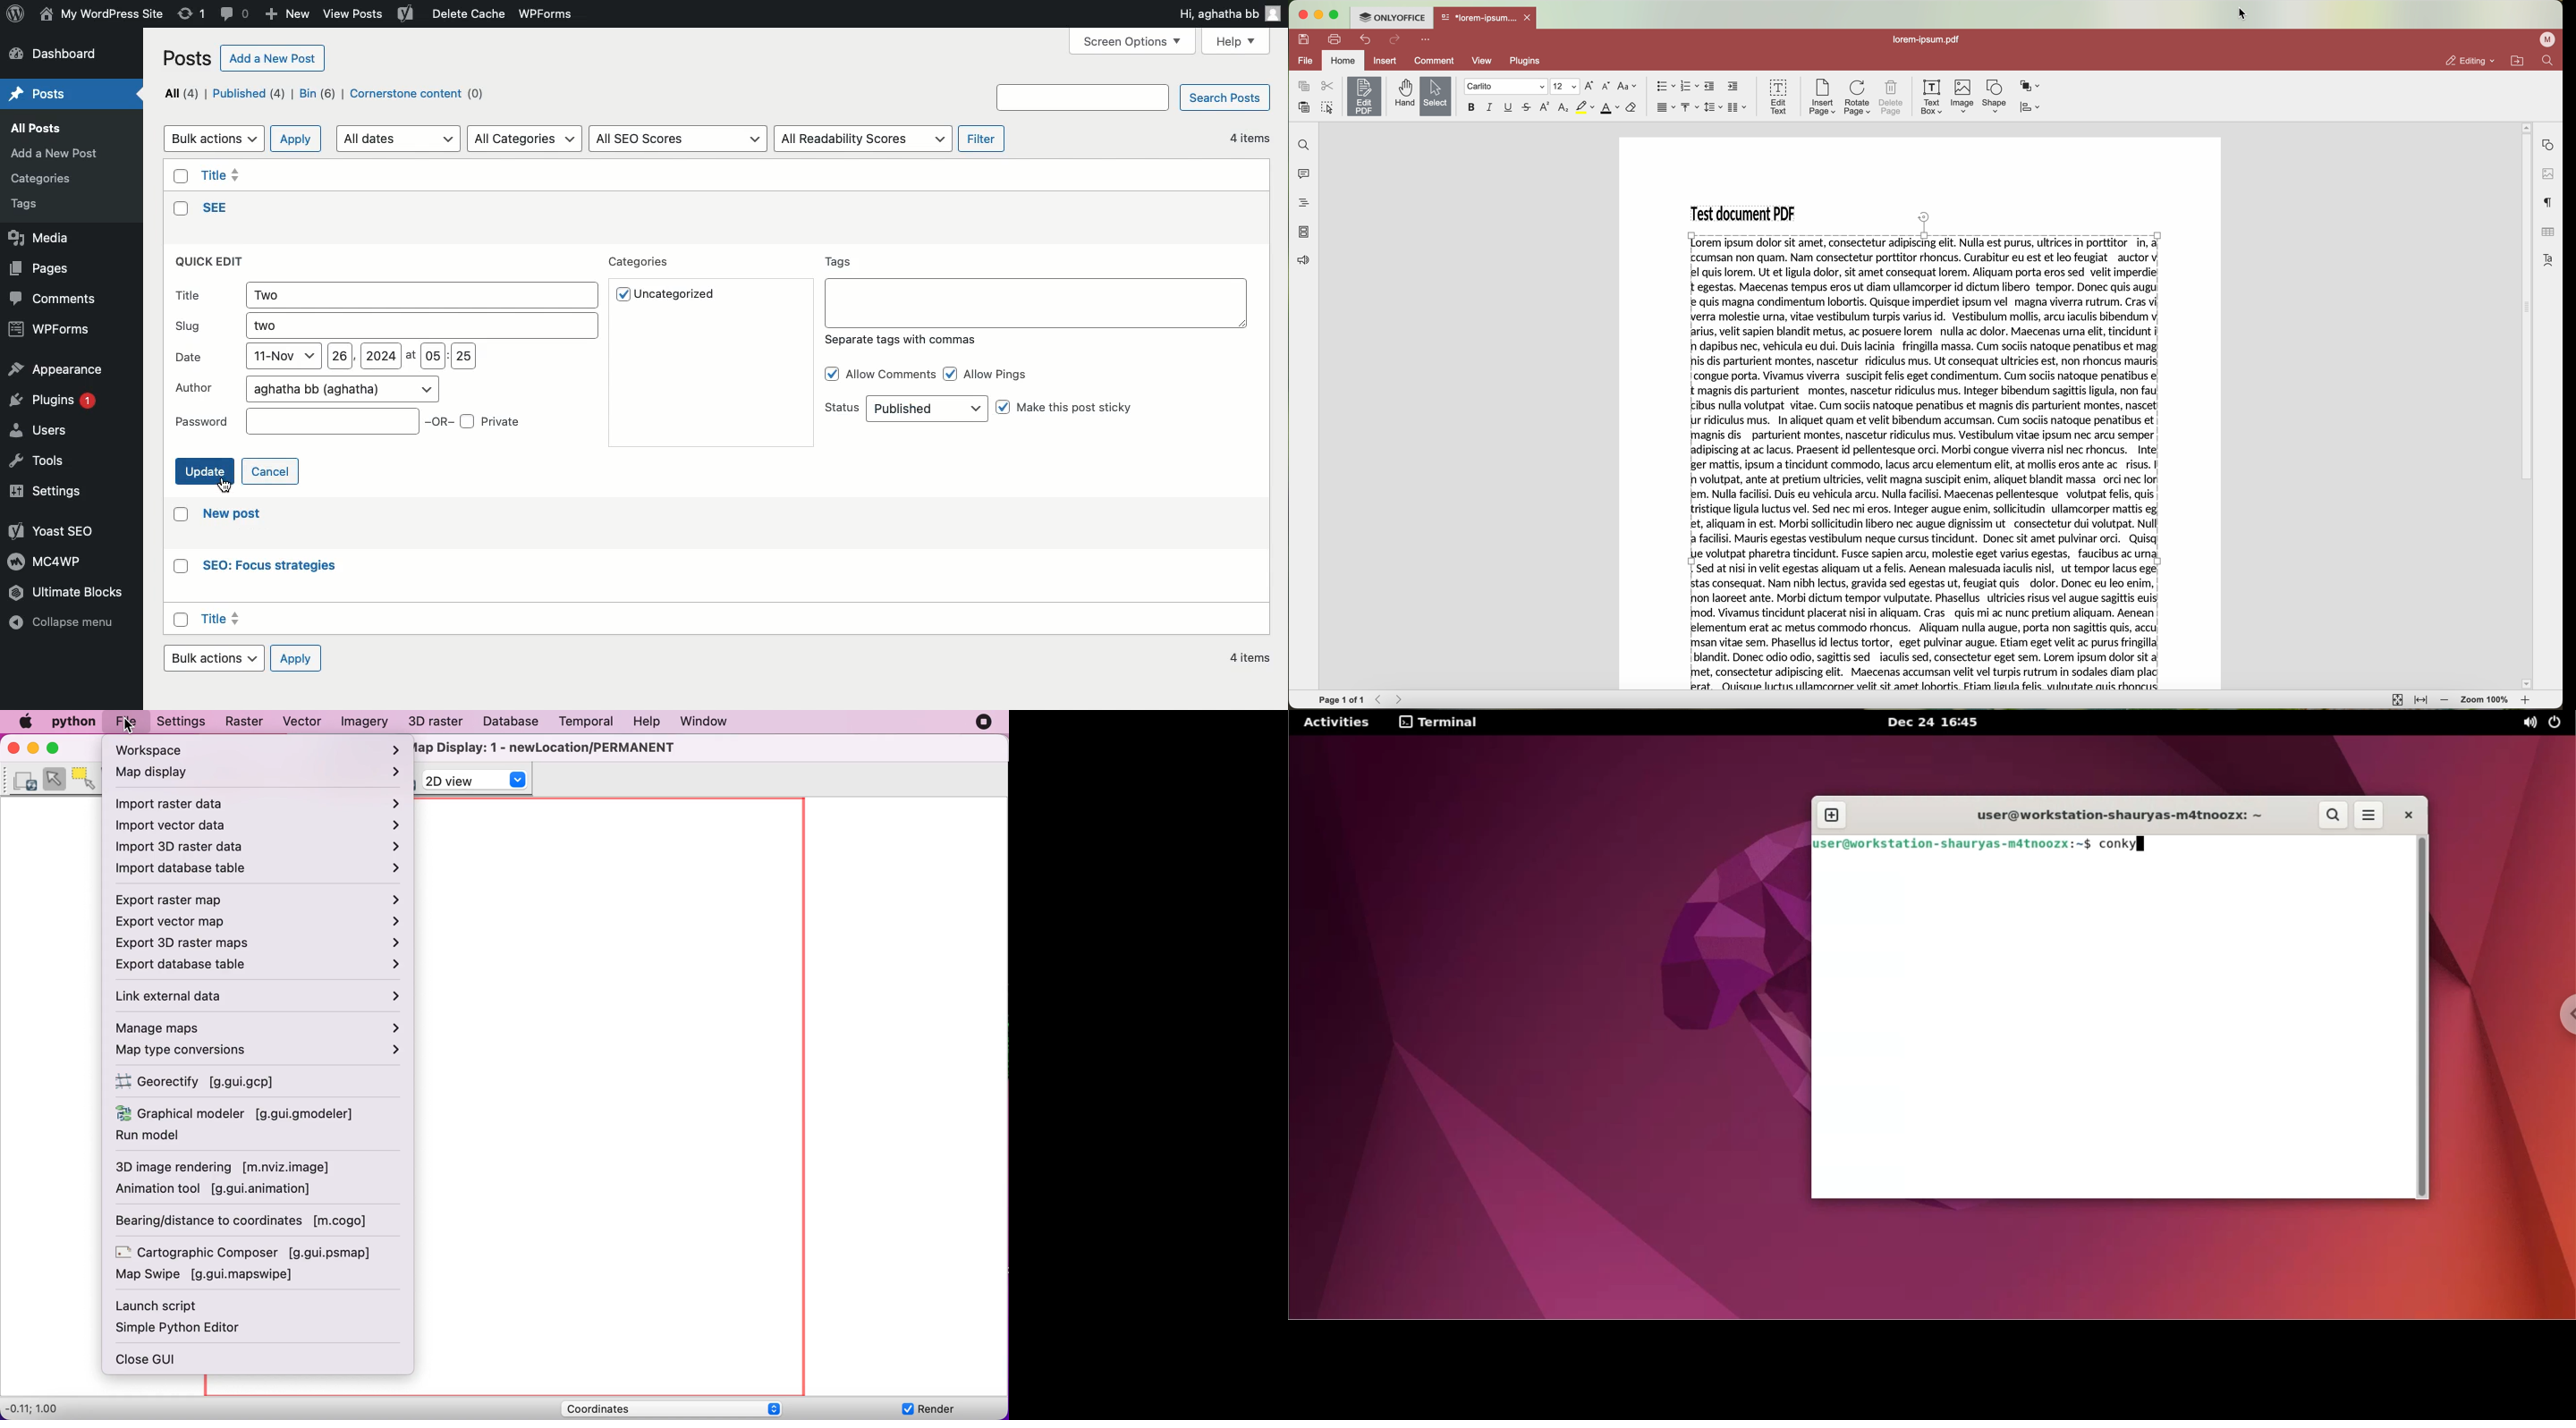 The image size is (2576, 1428). I want to click on superscript, so click(1544, 106).